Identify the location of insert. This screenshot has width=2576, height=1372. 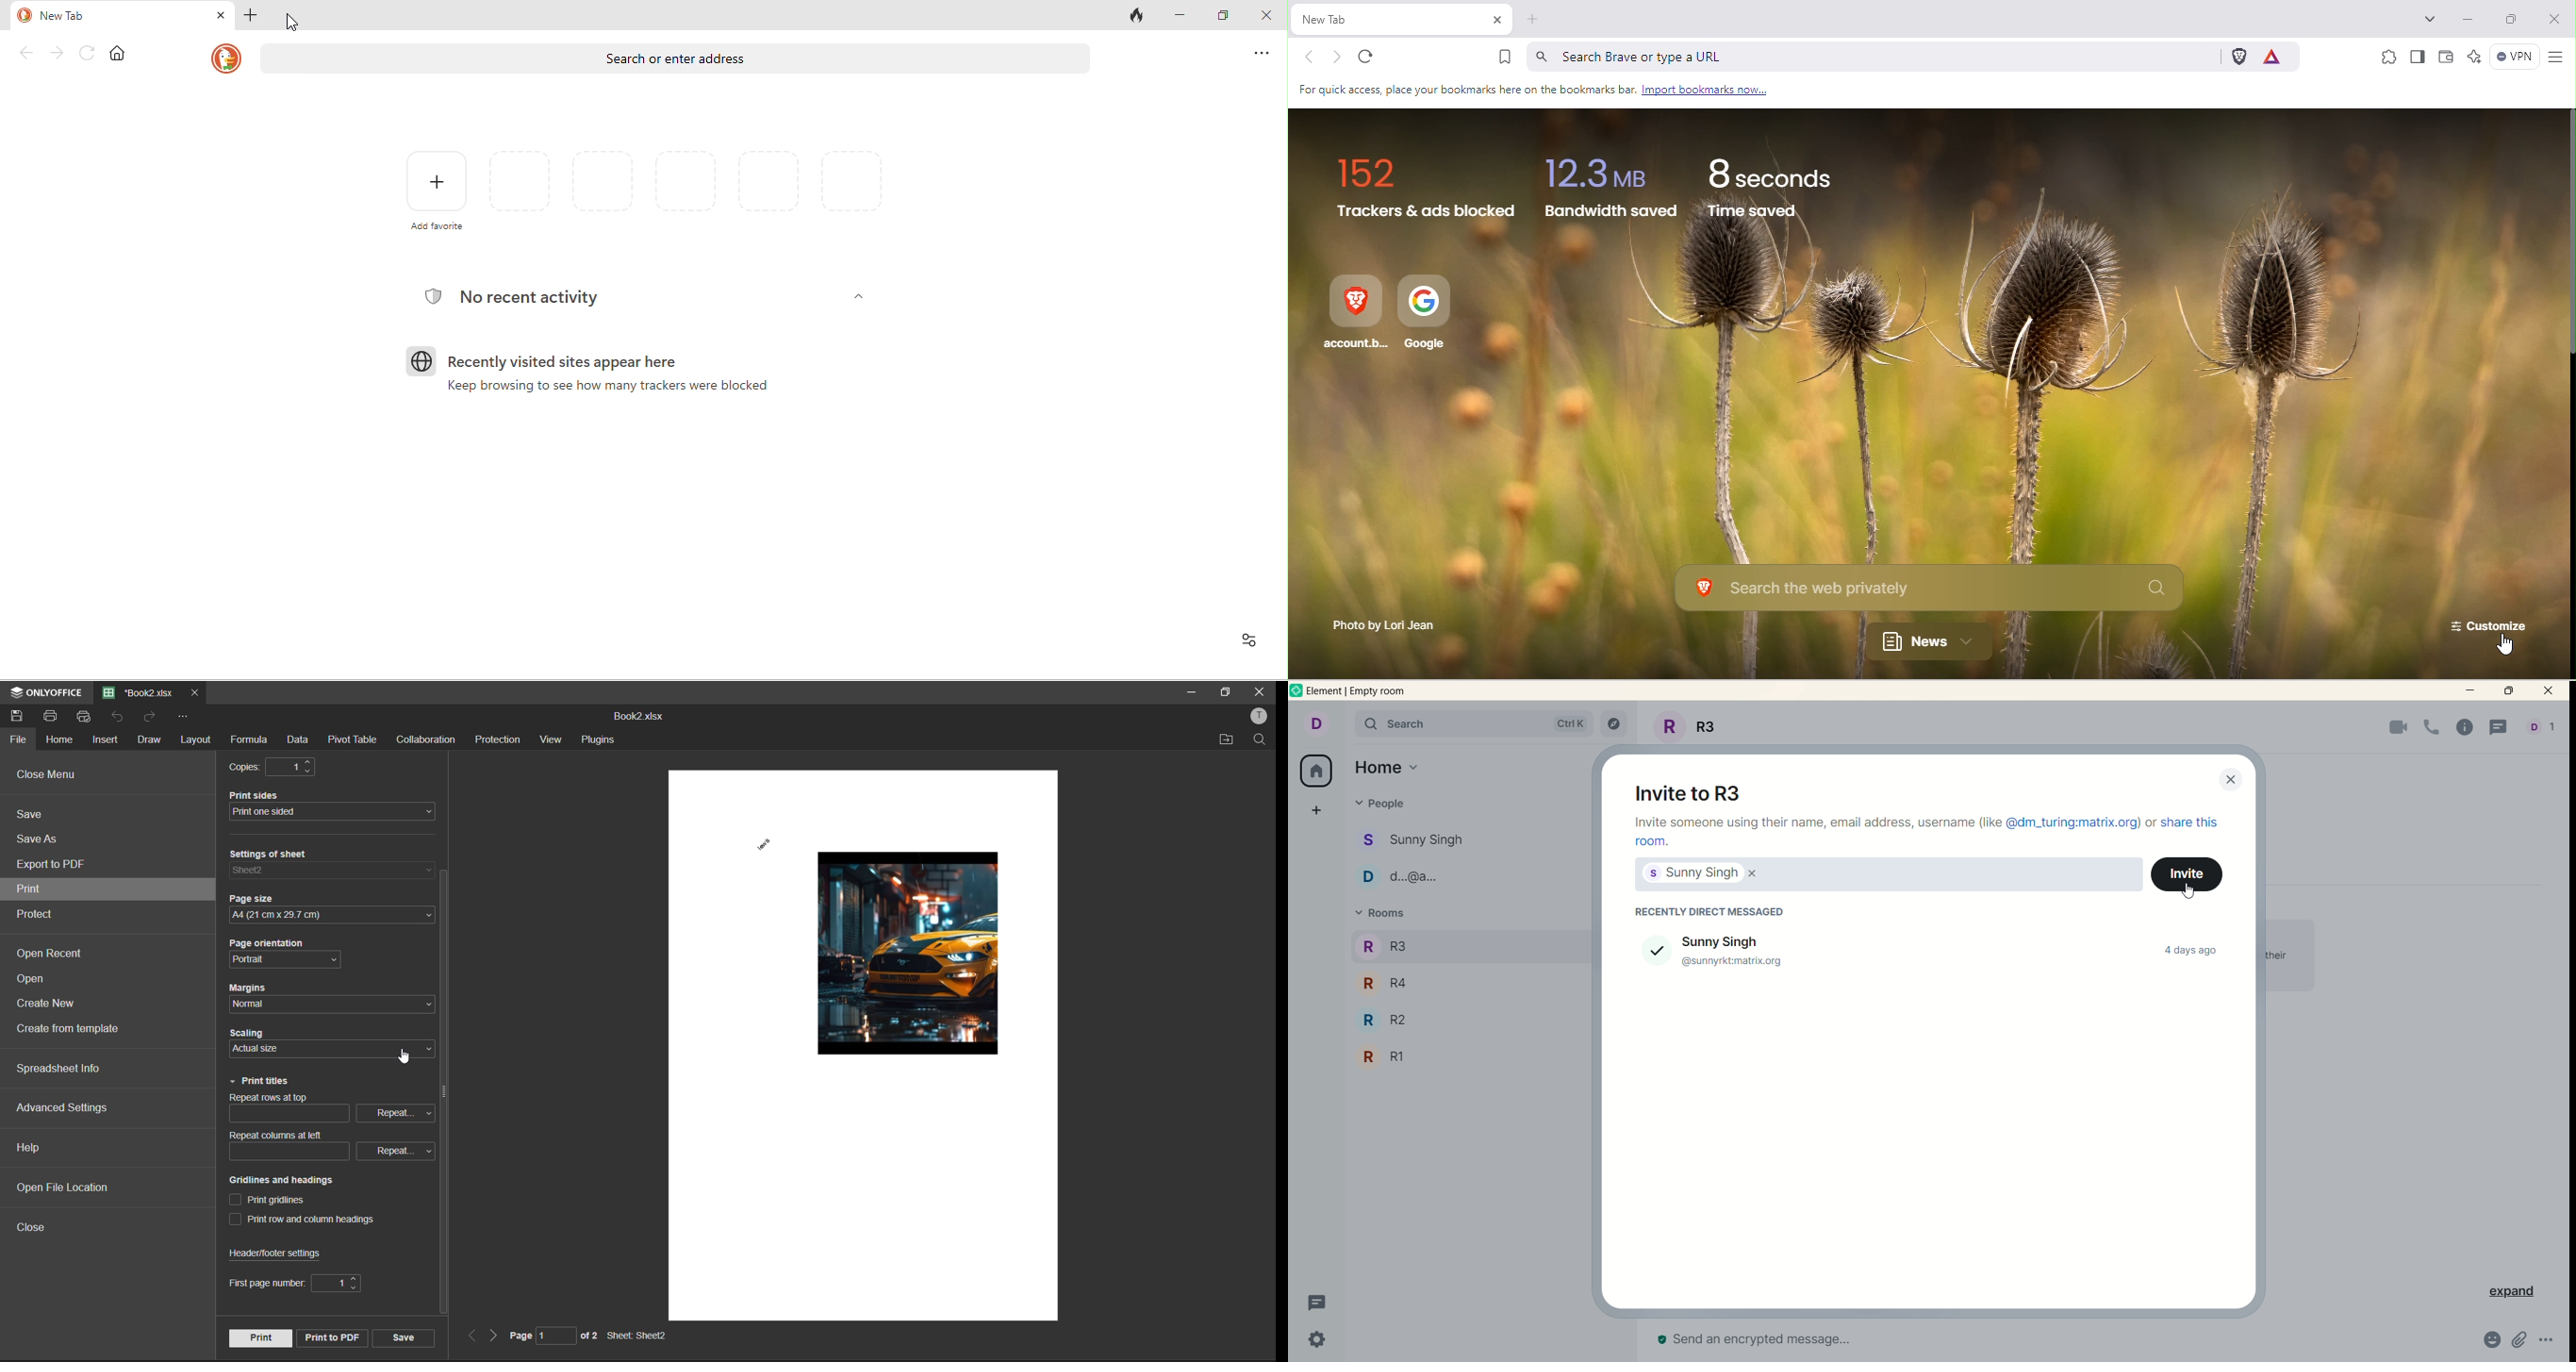
(107, 740).